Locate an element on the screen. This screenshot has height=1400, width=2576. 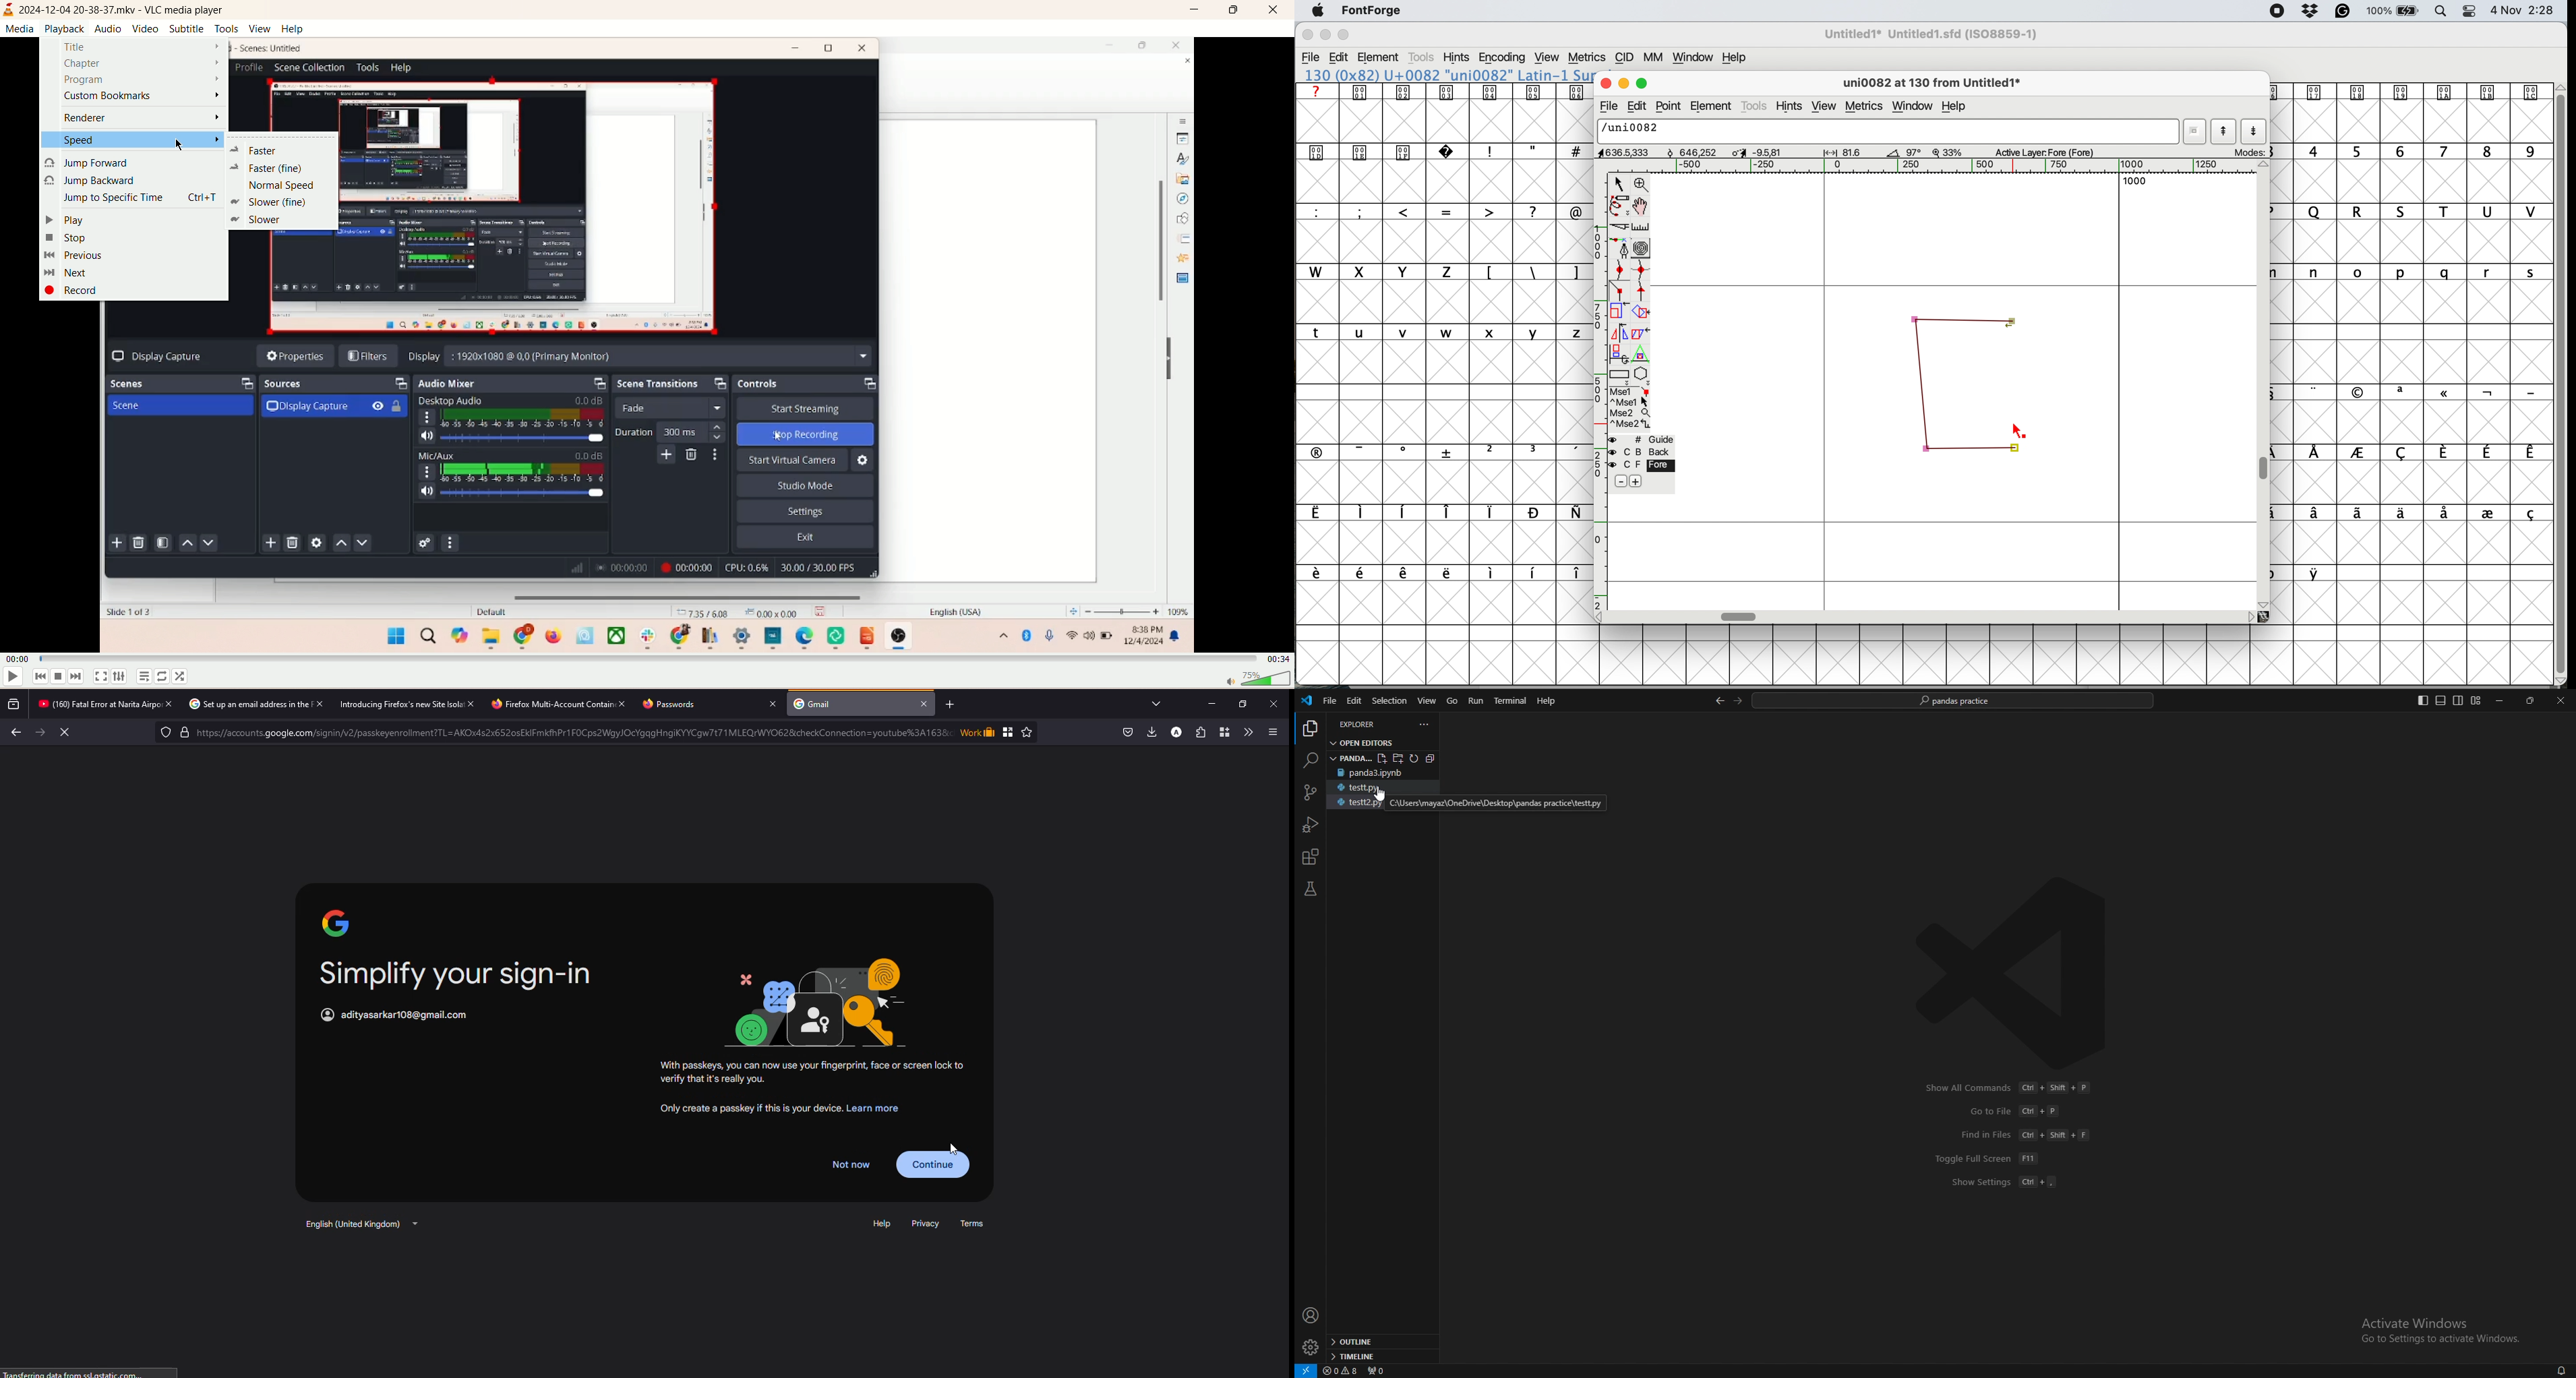
extensions is located at coordinates (1199, 732).